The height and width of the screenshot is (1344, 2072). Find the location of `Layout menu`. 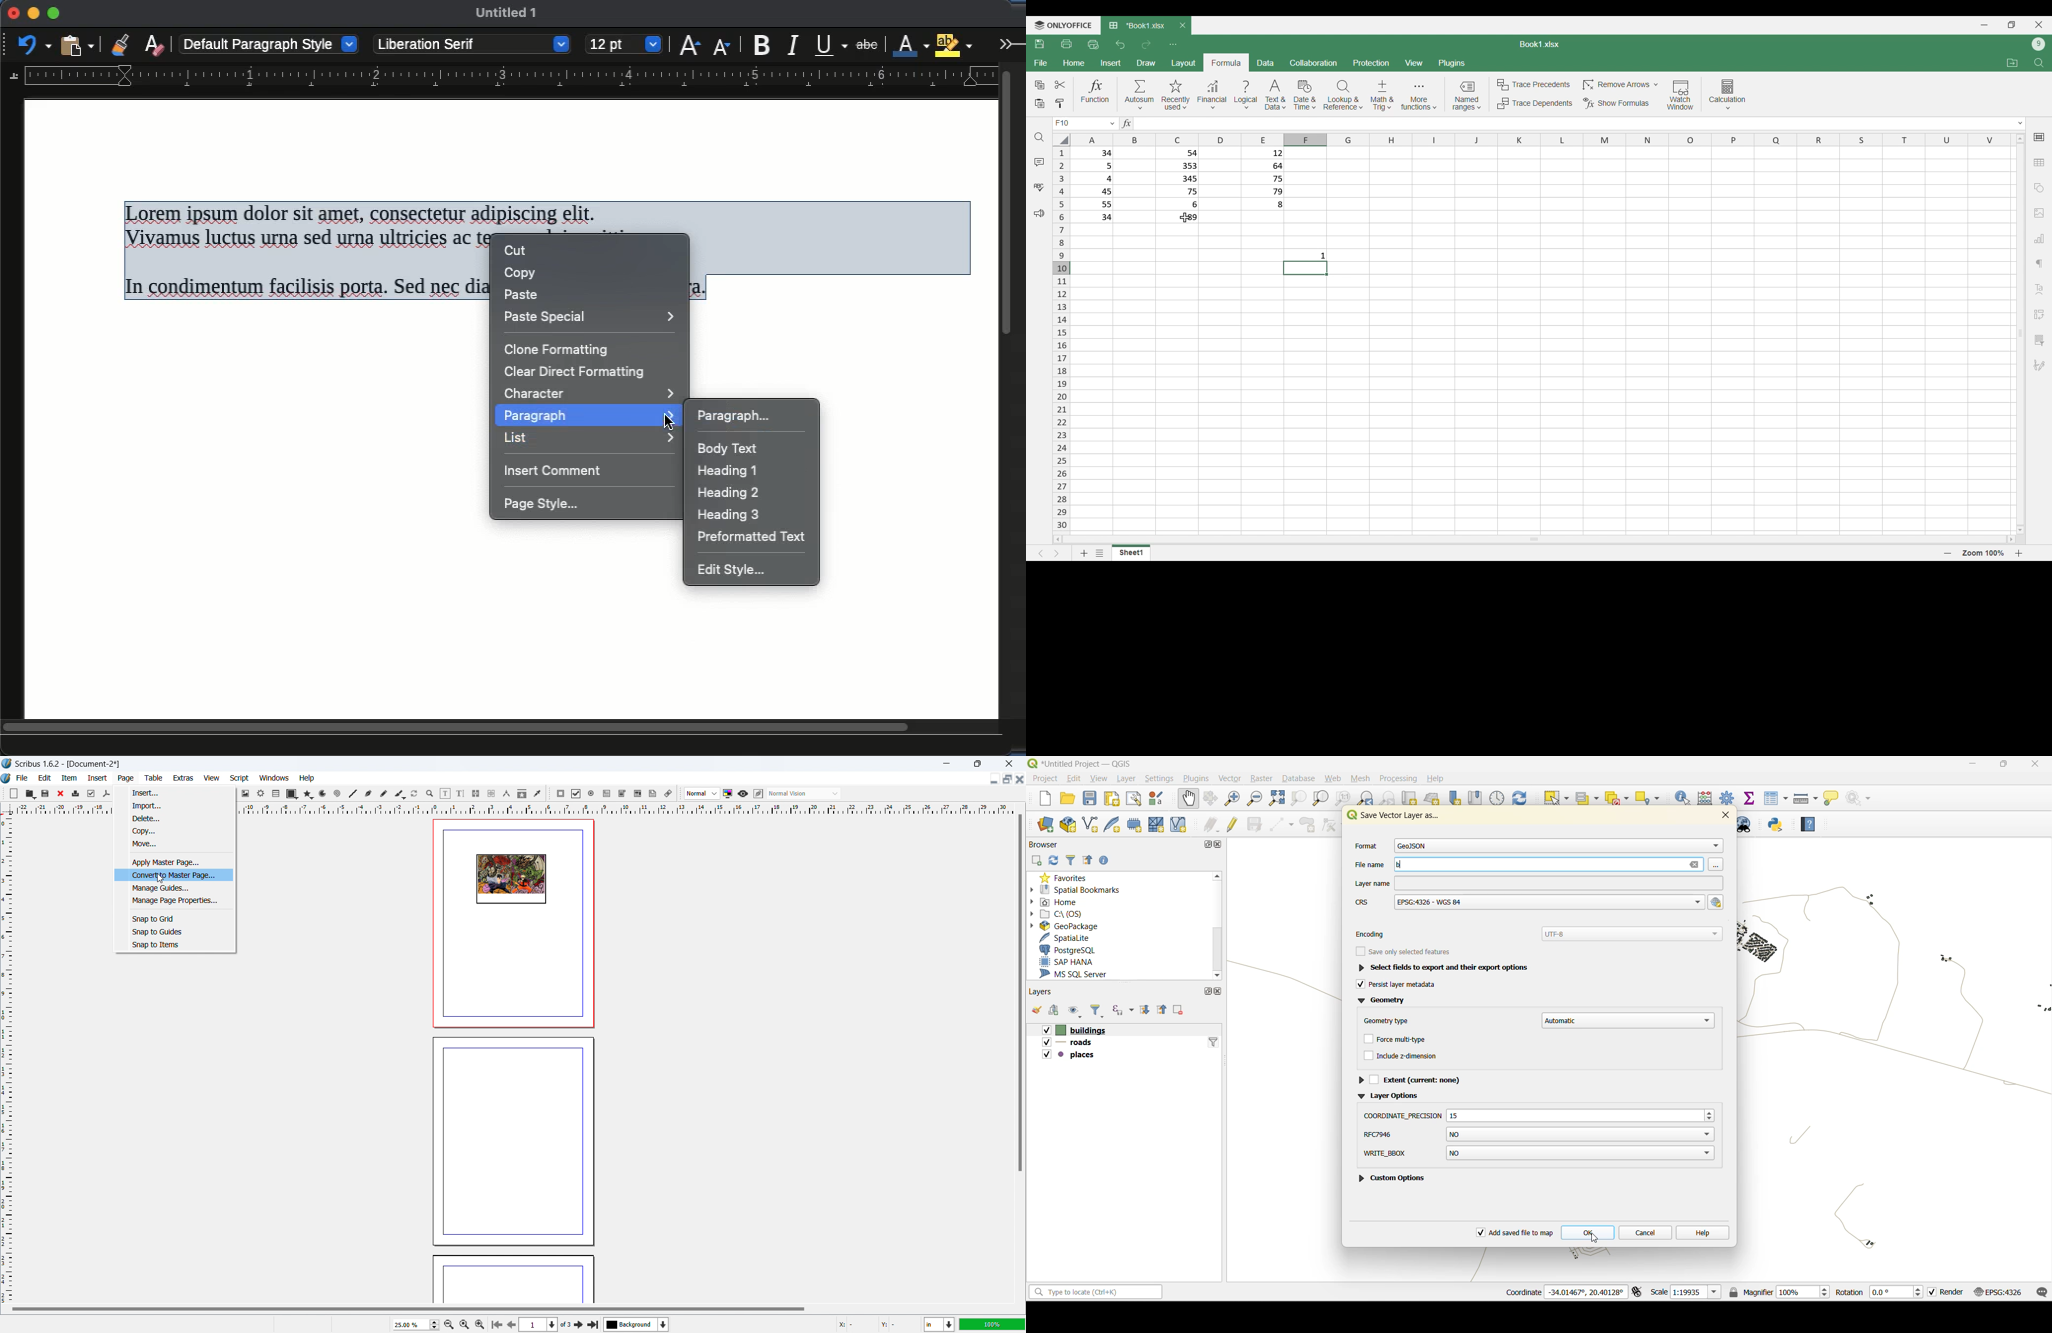

Layout menu is located at coordinates (1184, 63).